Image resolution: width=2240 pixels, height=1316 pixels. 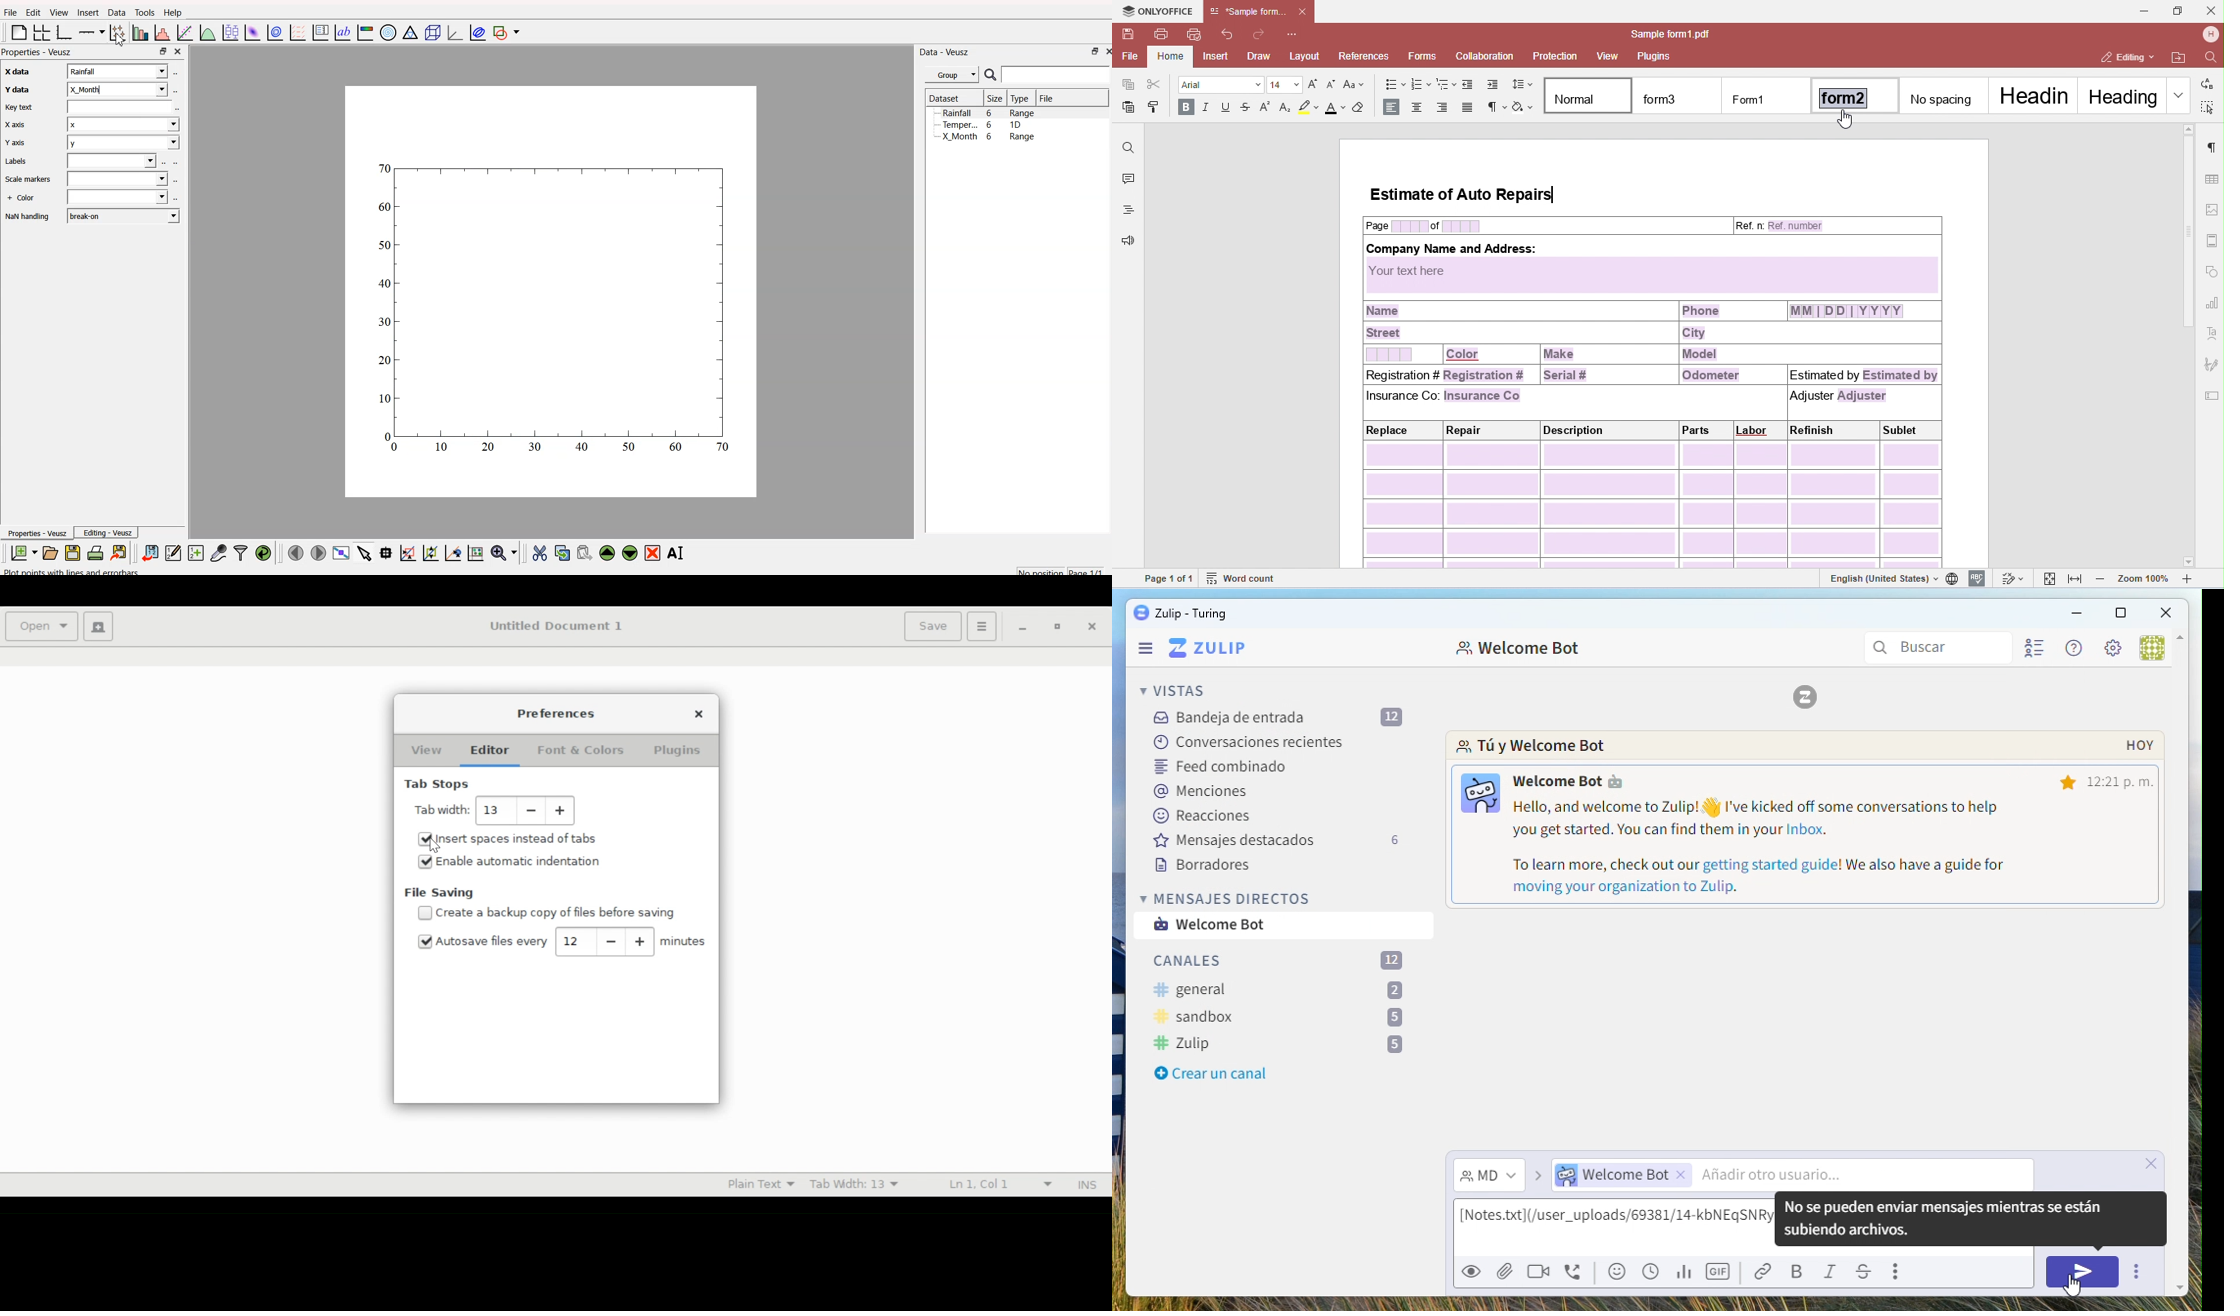 I want to click on Zulip, so click(x=1278, y=1044).